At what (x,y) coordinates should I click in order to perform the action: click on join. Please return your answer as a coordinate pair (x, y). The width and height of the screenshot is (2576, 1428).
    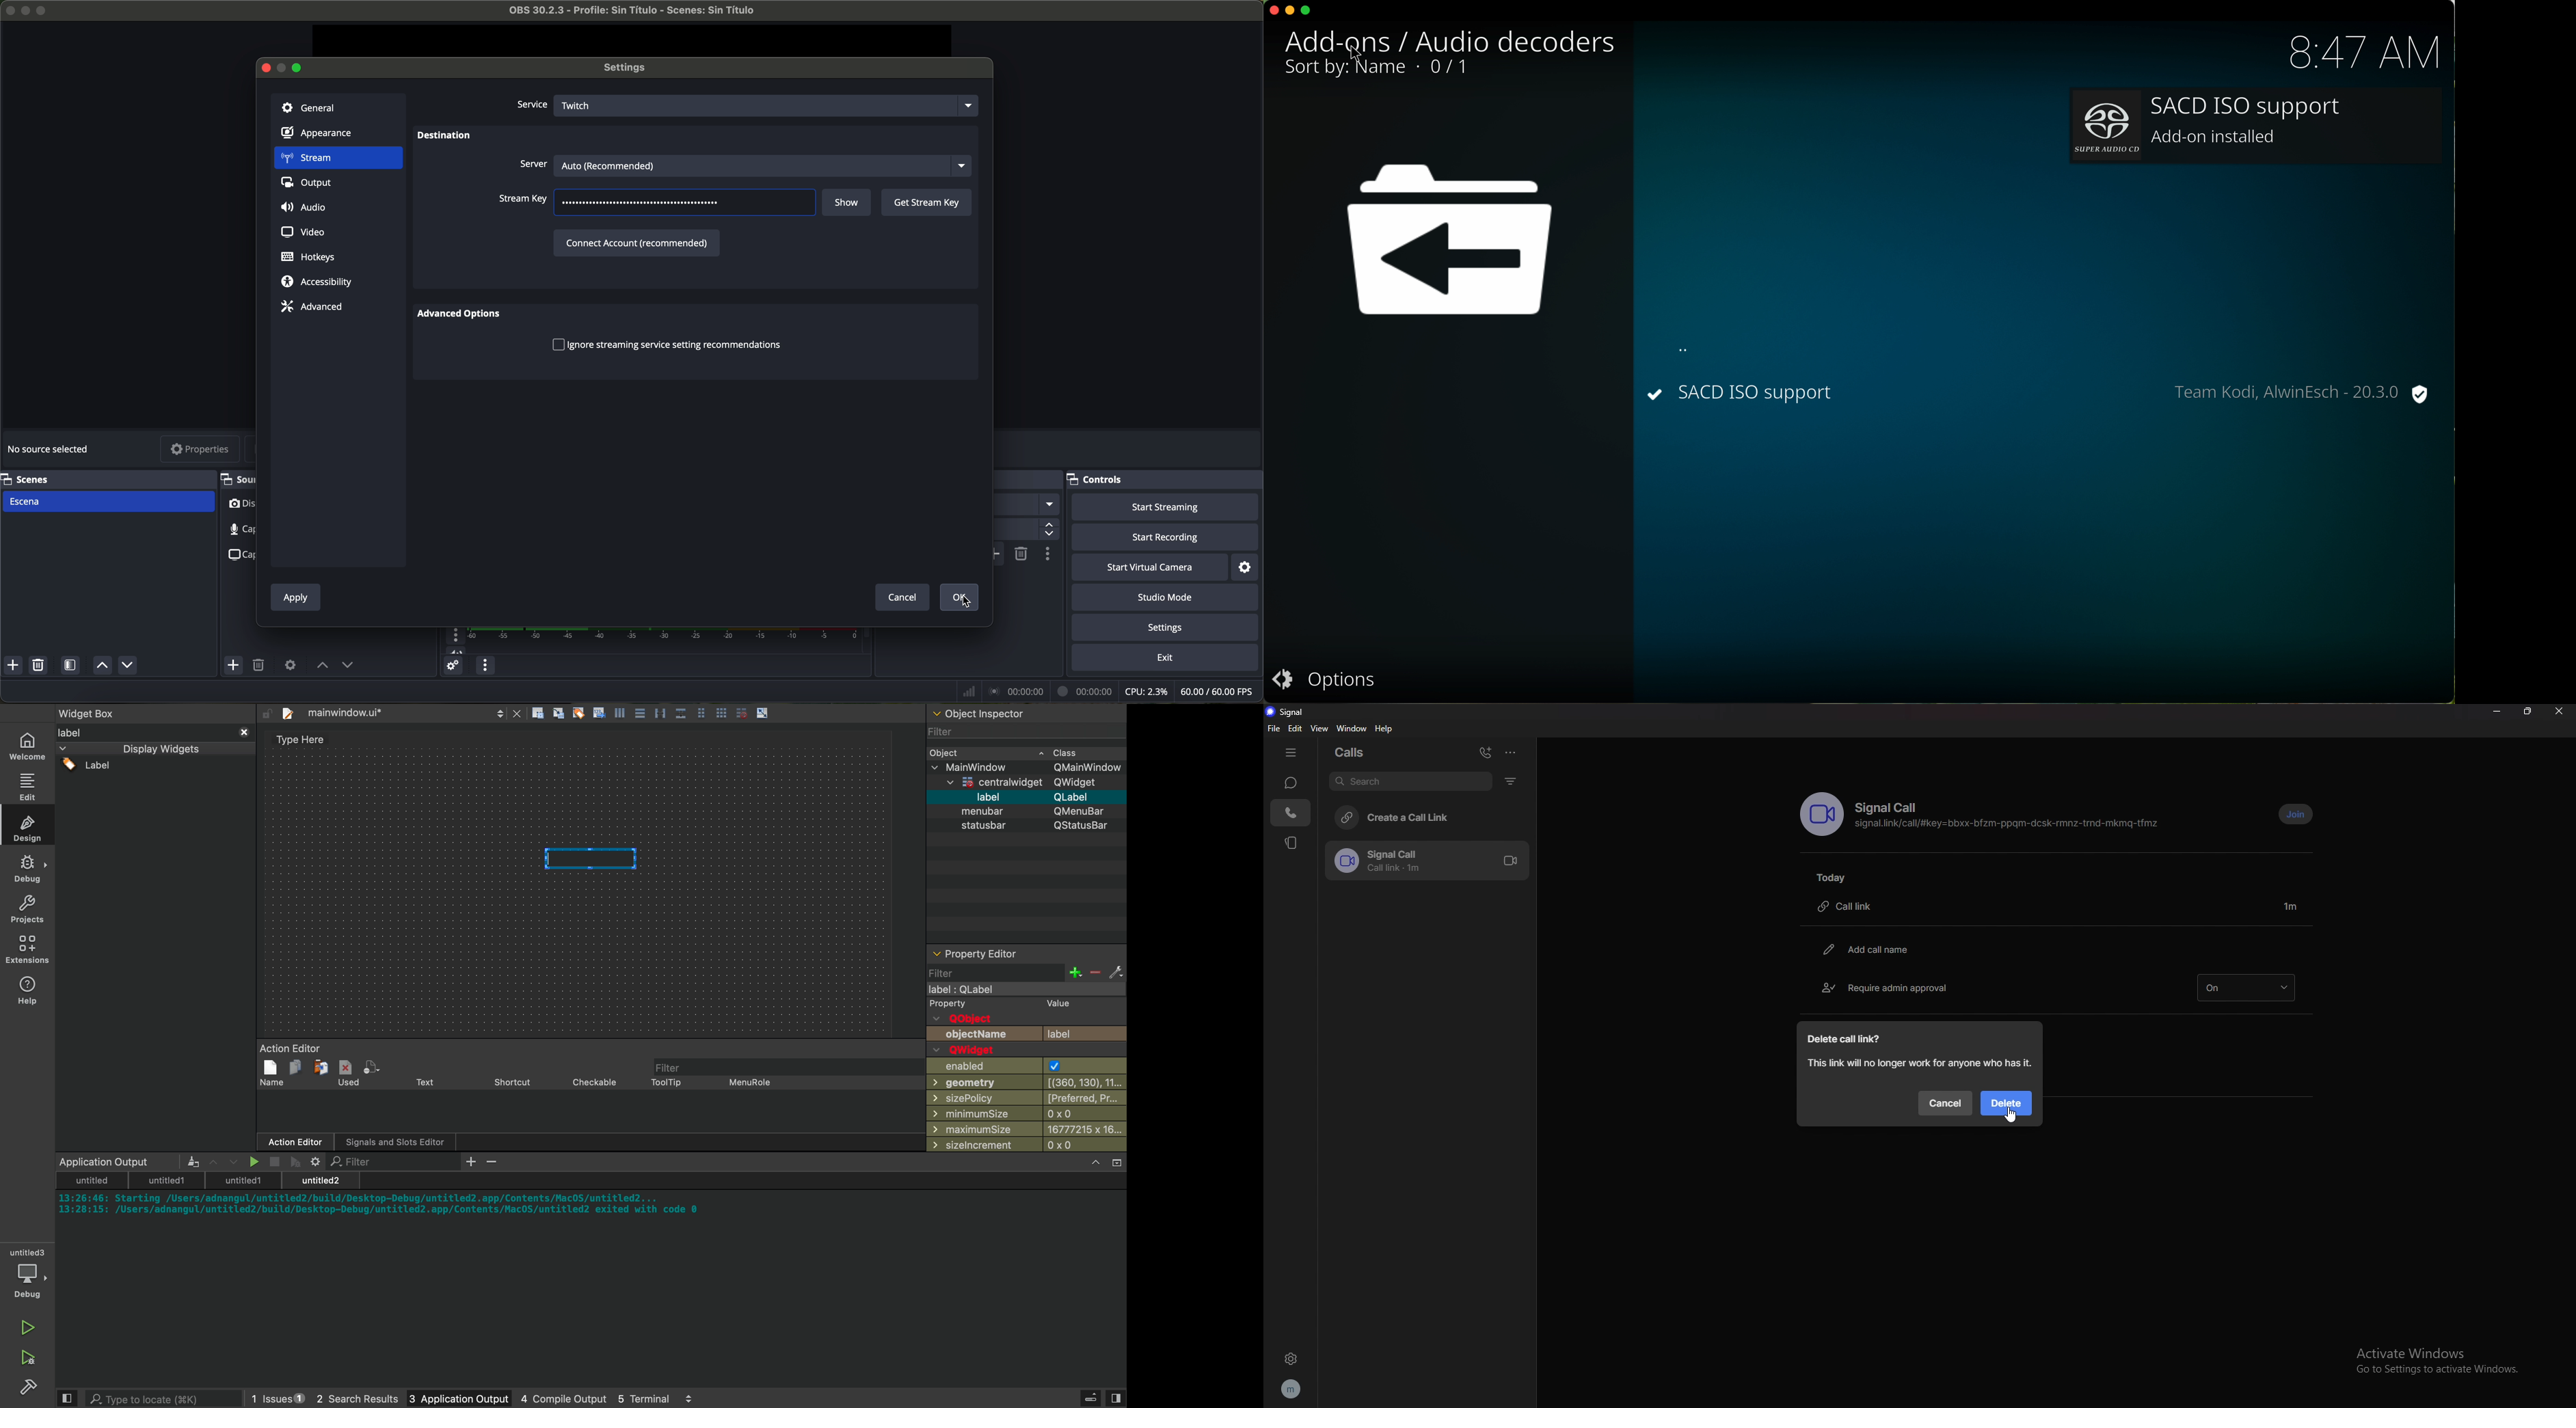
    Looking at the image, I should click on (2298, 813).